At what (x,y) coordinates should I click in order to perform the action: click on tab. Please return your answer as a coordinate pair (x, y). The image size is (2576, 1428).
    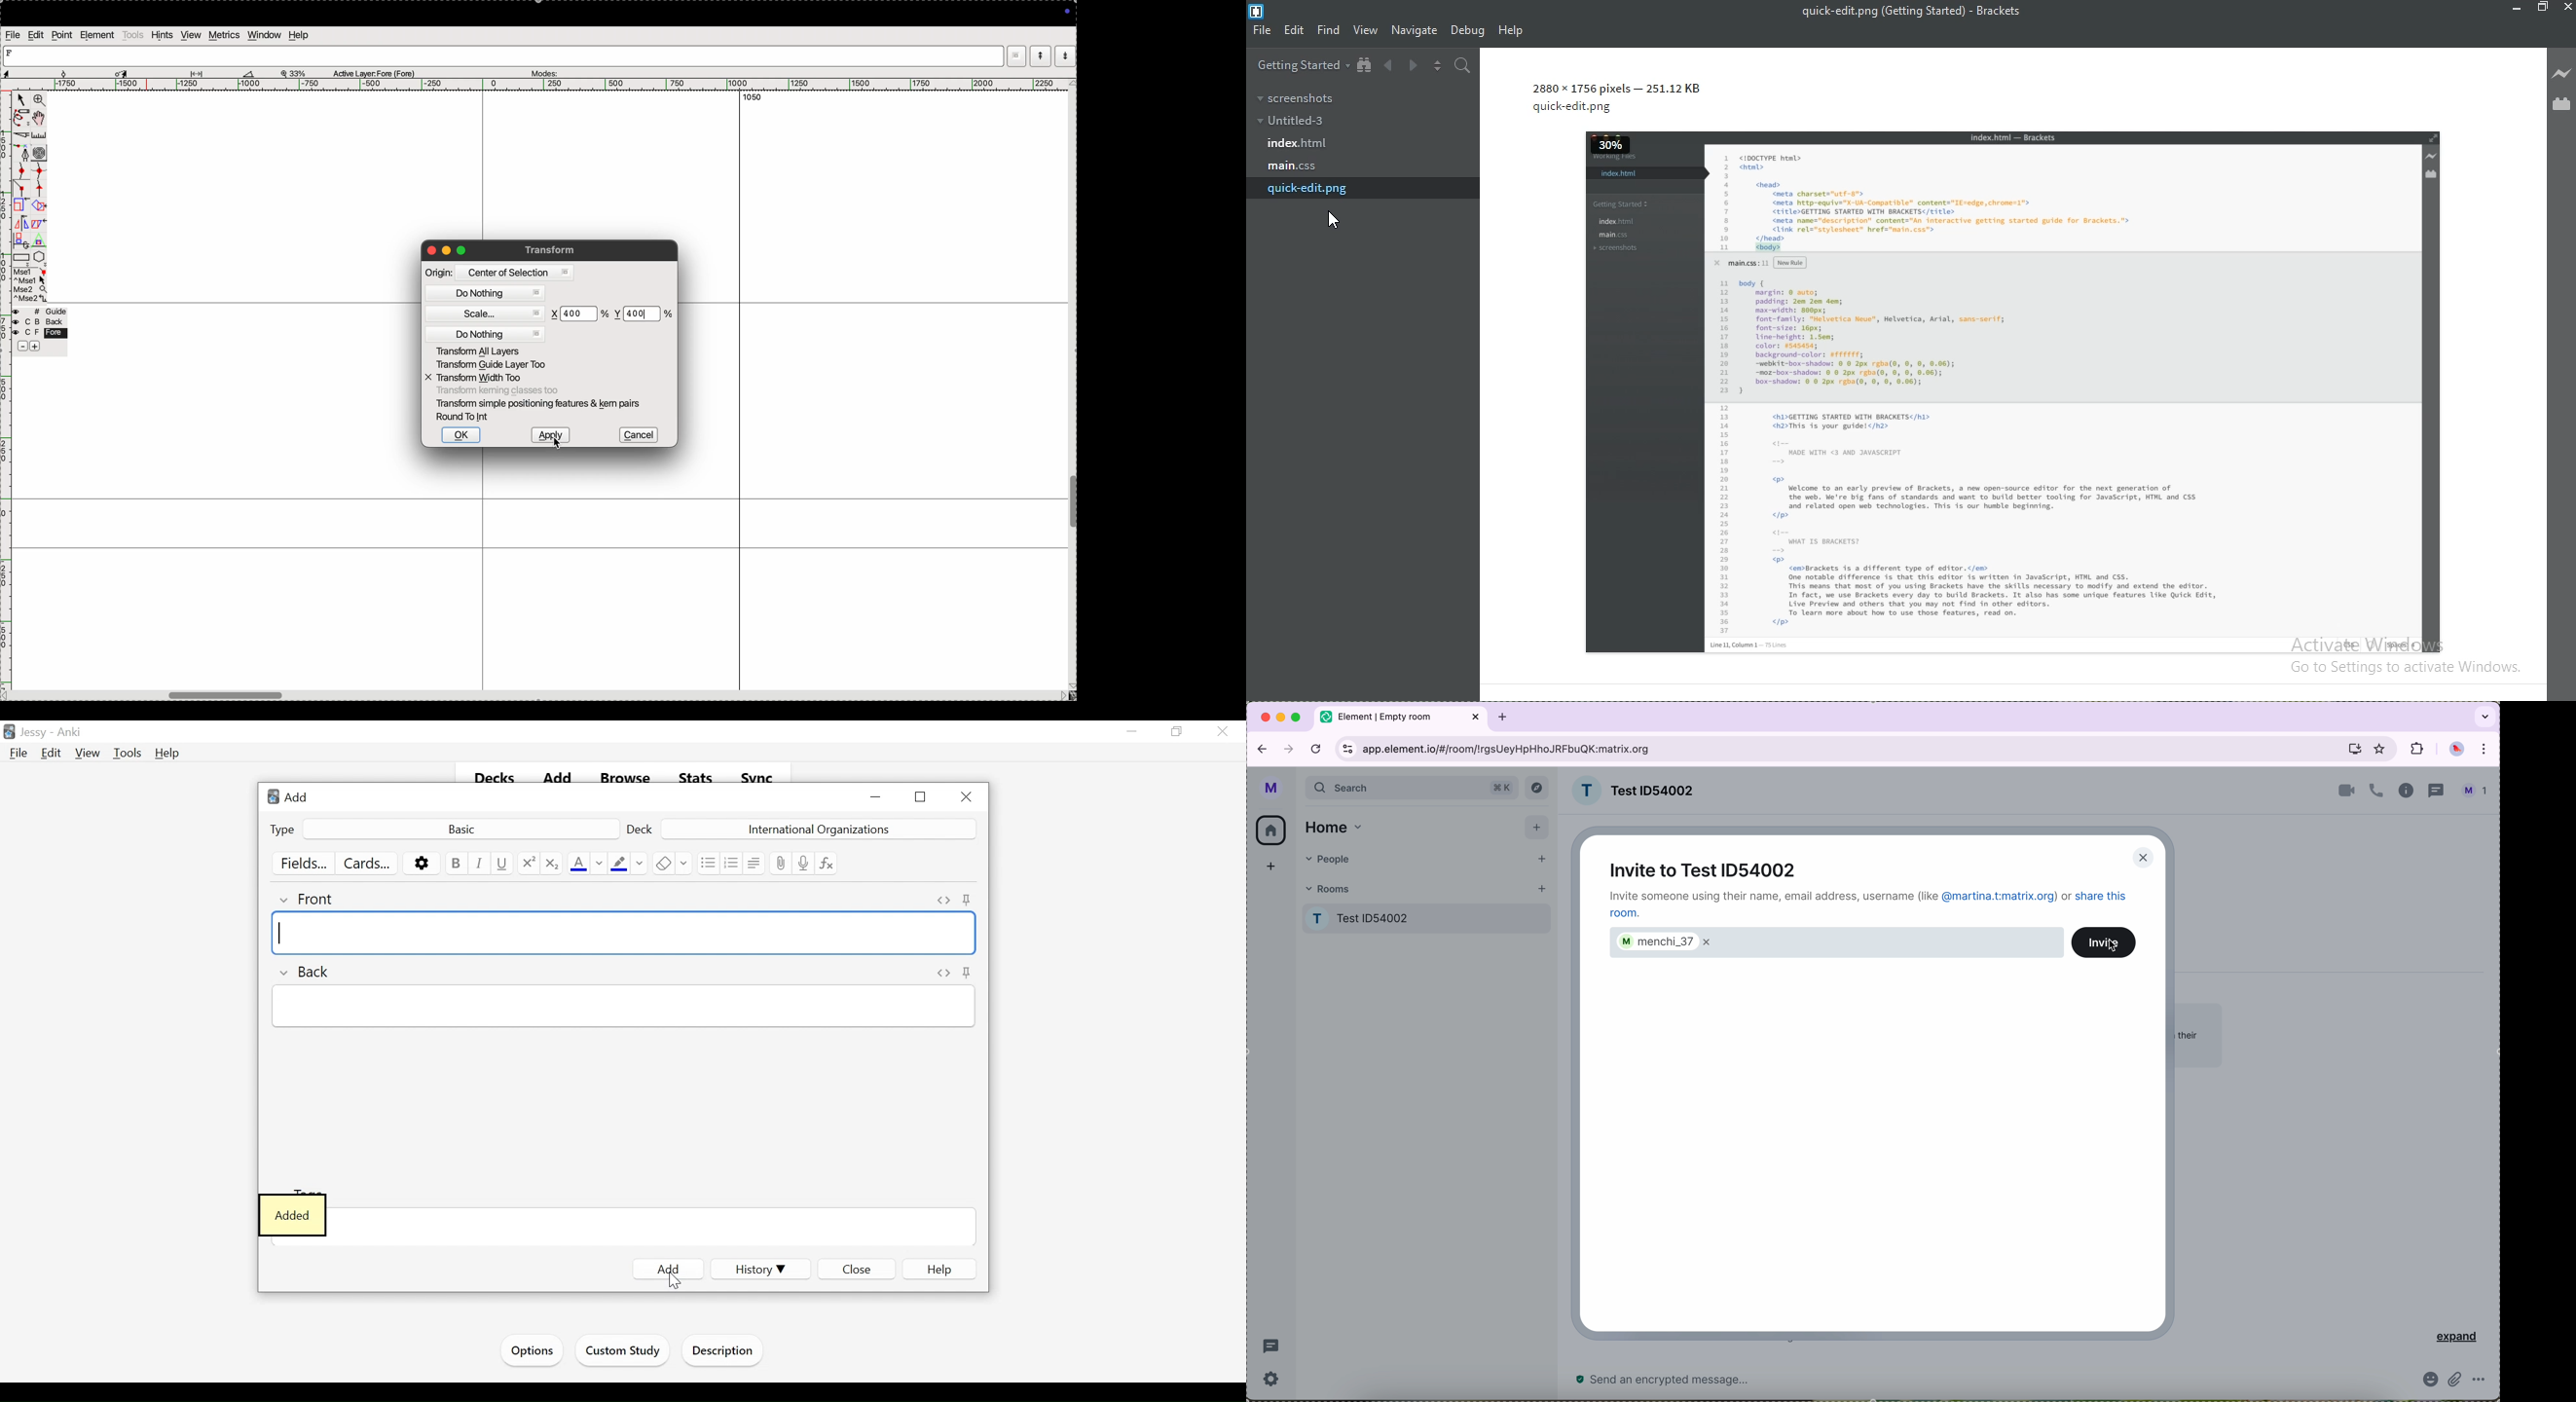
    Looking at the image, I should click on (1402, 717).